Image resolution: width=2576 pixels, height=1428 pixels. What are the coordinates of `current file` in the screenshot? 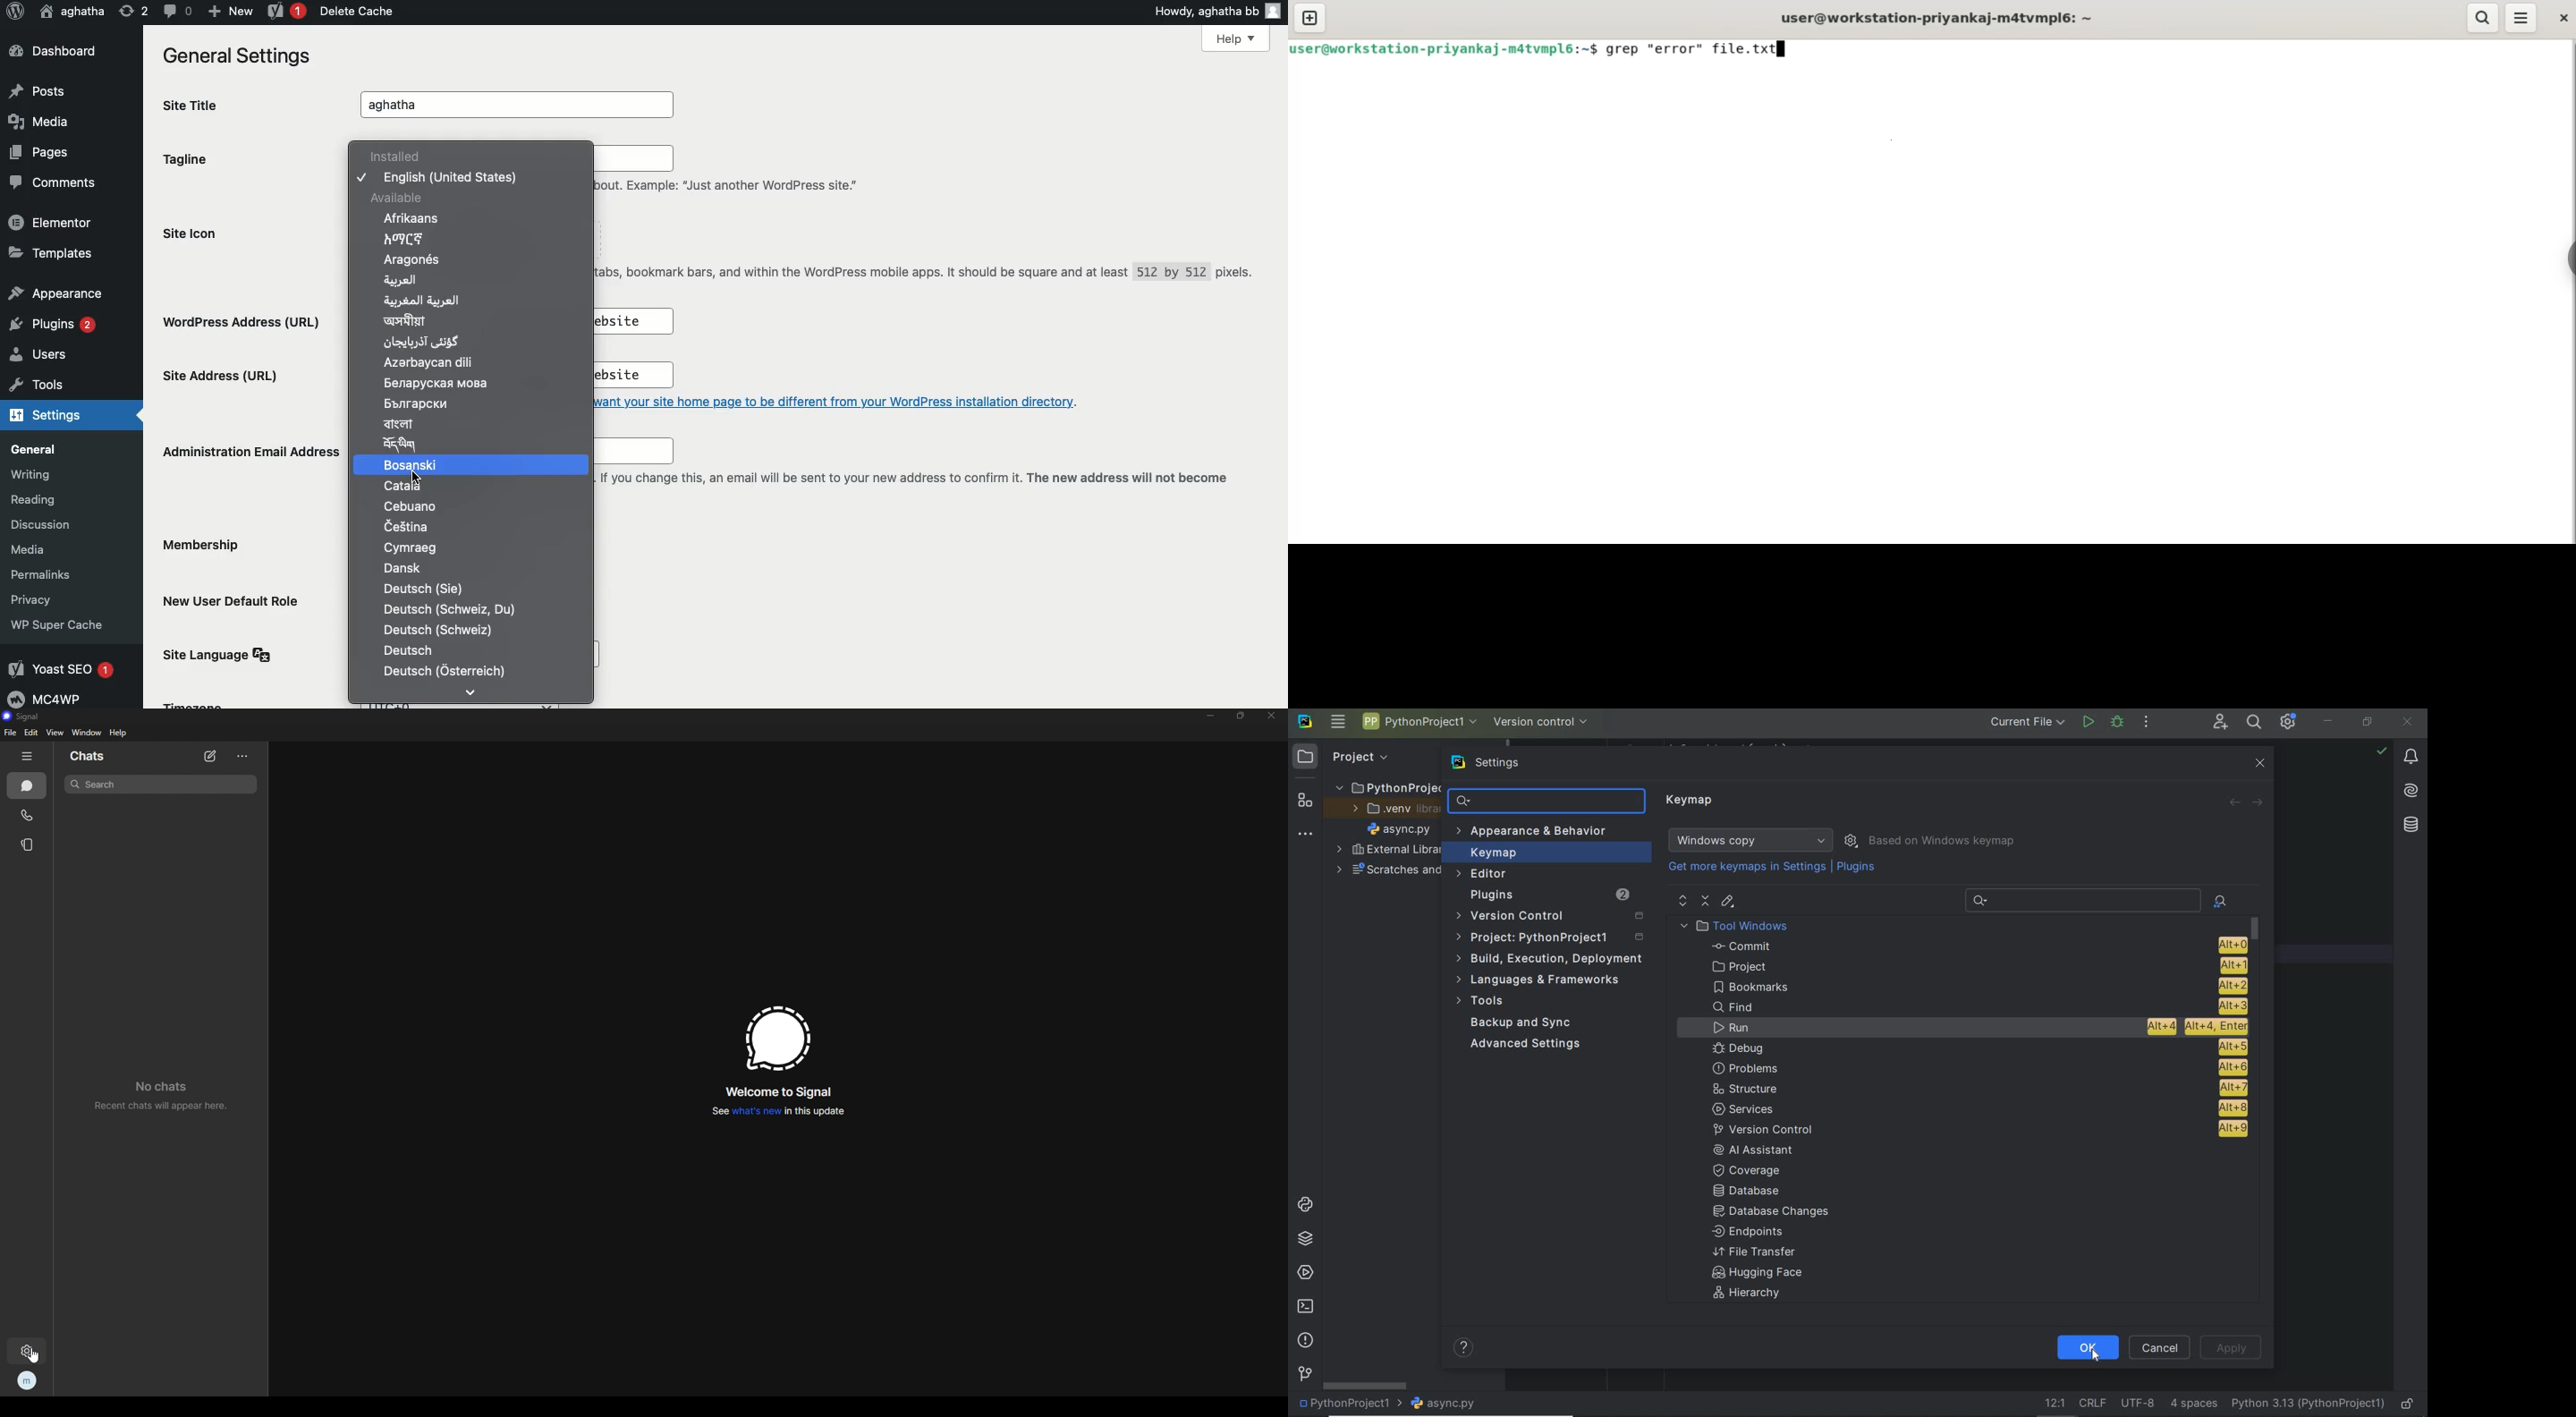 It's located at (2024, 723).